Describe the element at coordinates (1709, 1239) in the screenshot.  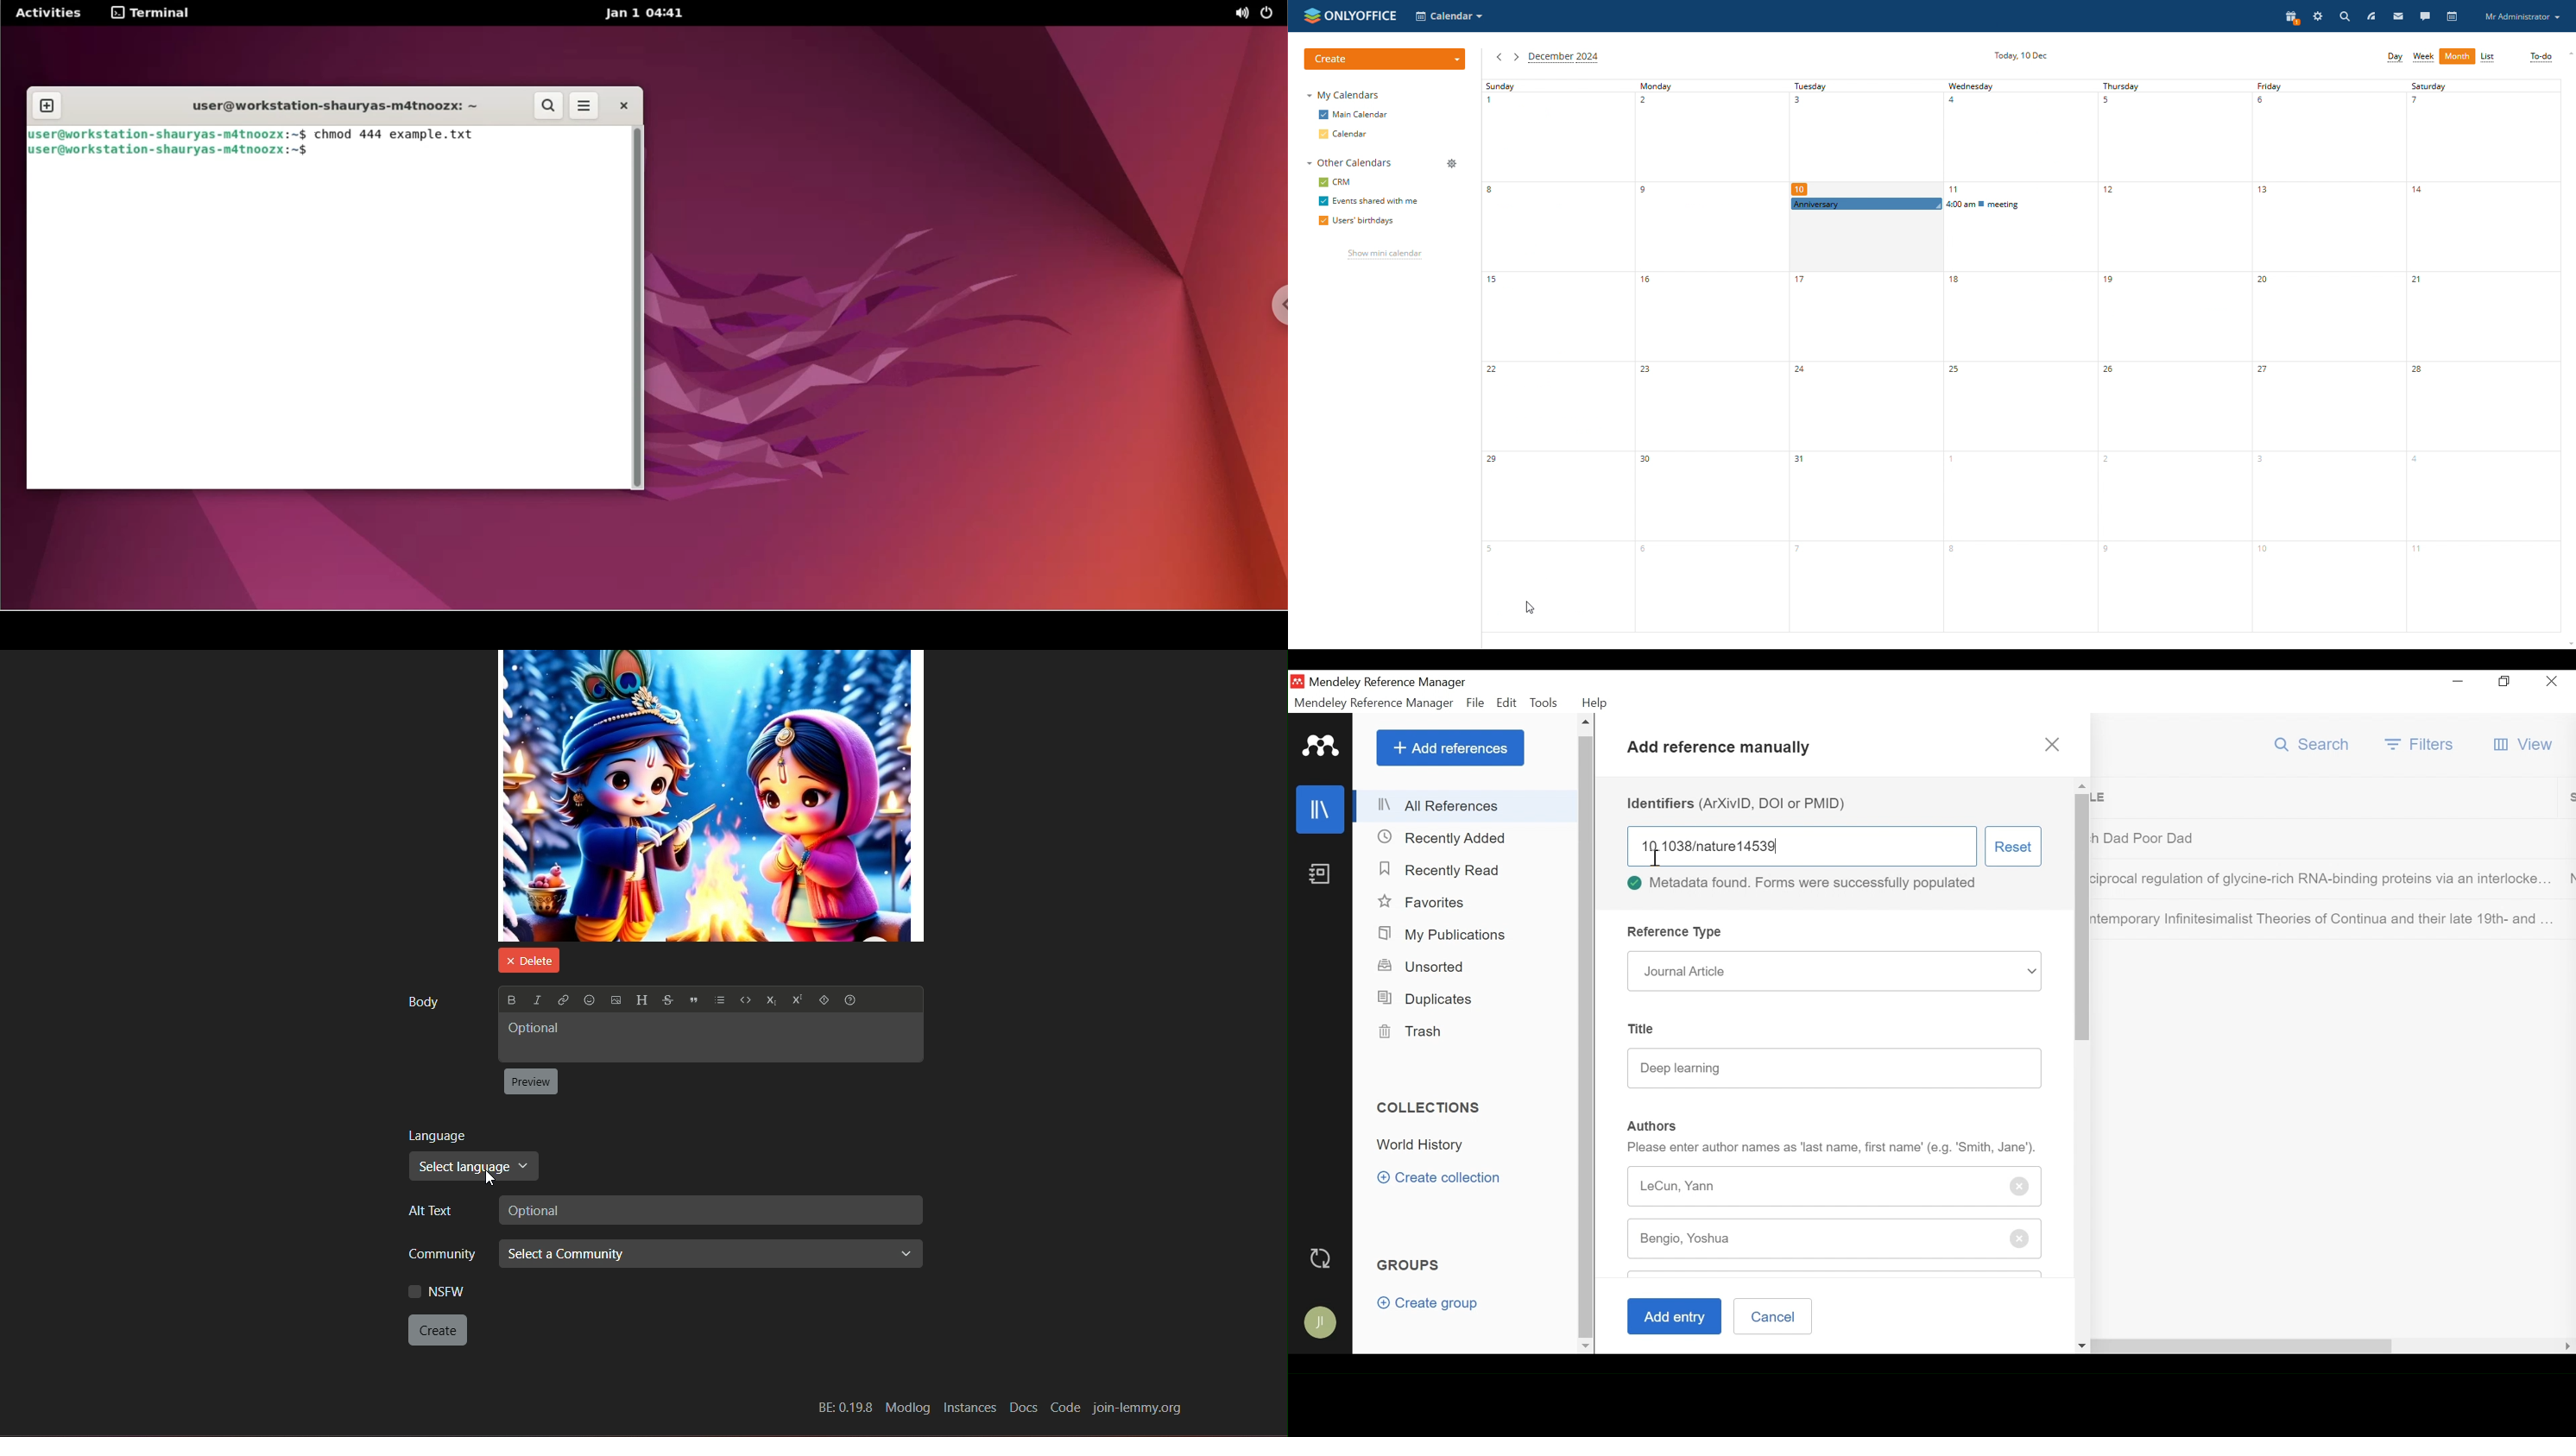
I see `Bengio, Yoshua` at that location.